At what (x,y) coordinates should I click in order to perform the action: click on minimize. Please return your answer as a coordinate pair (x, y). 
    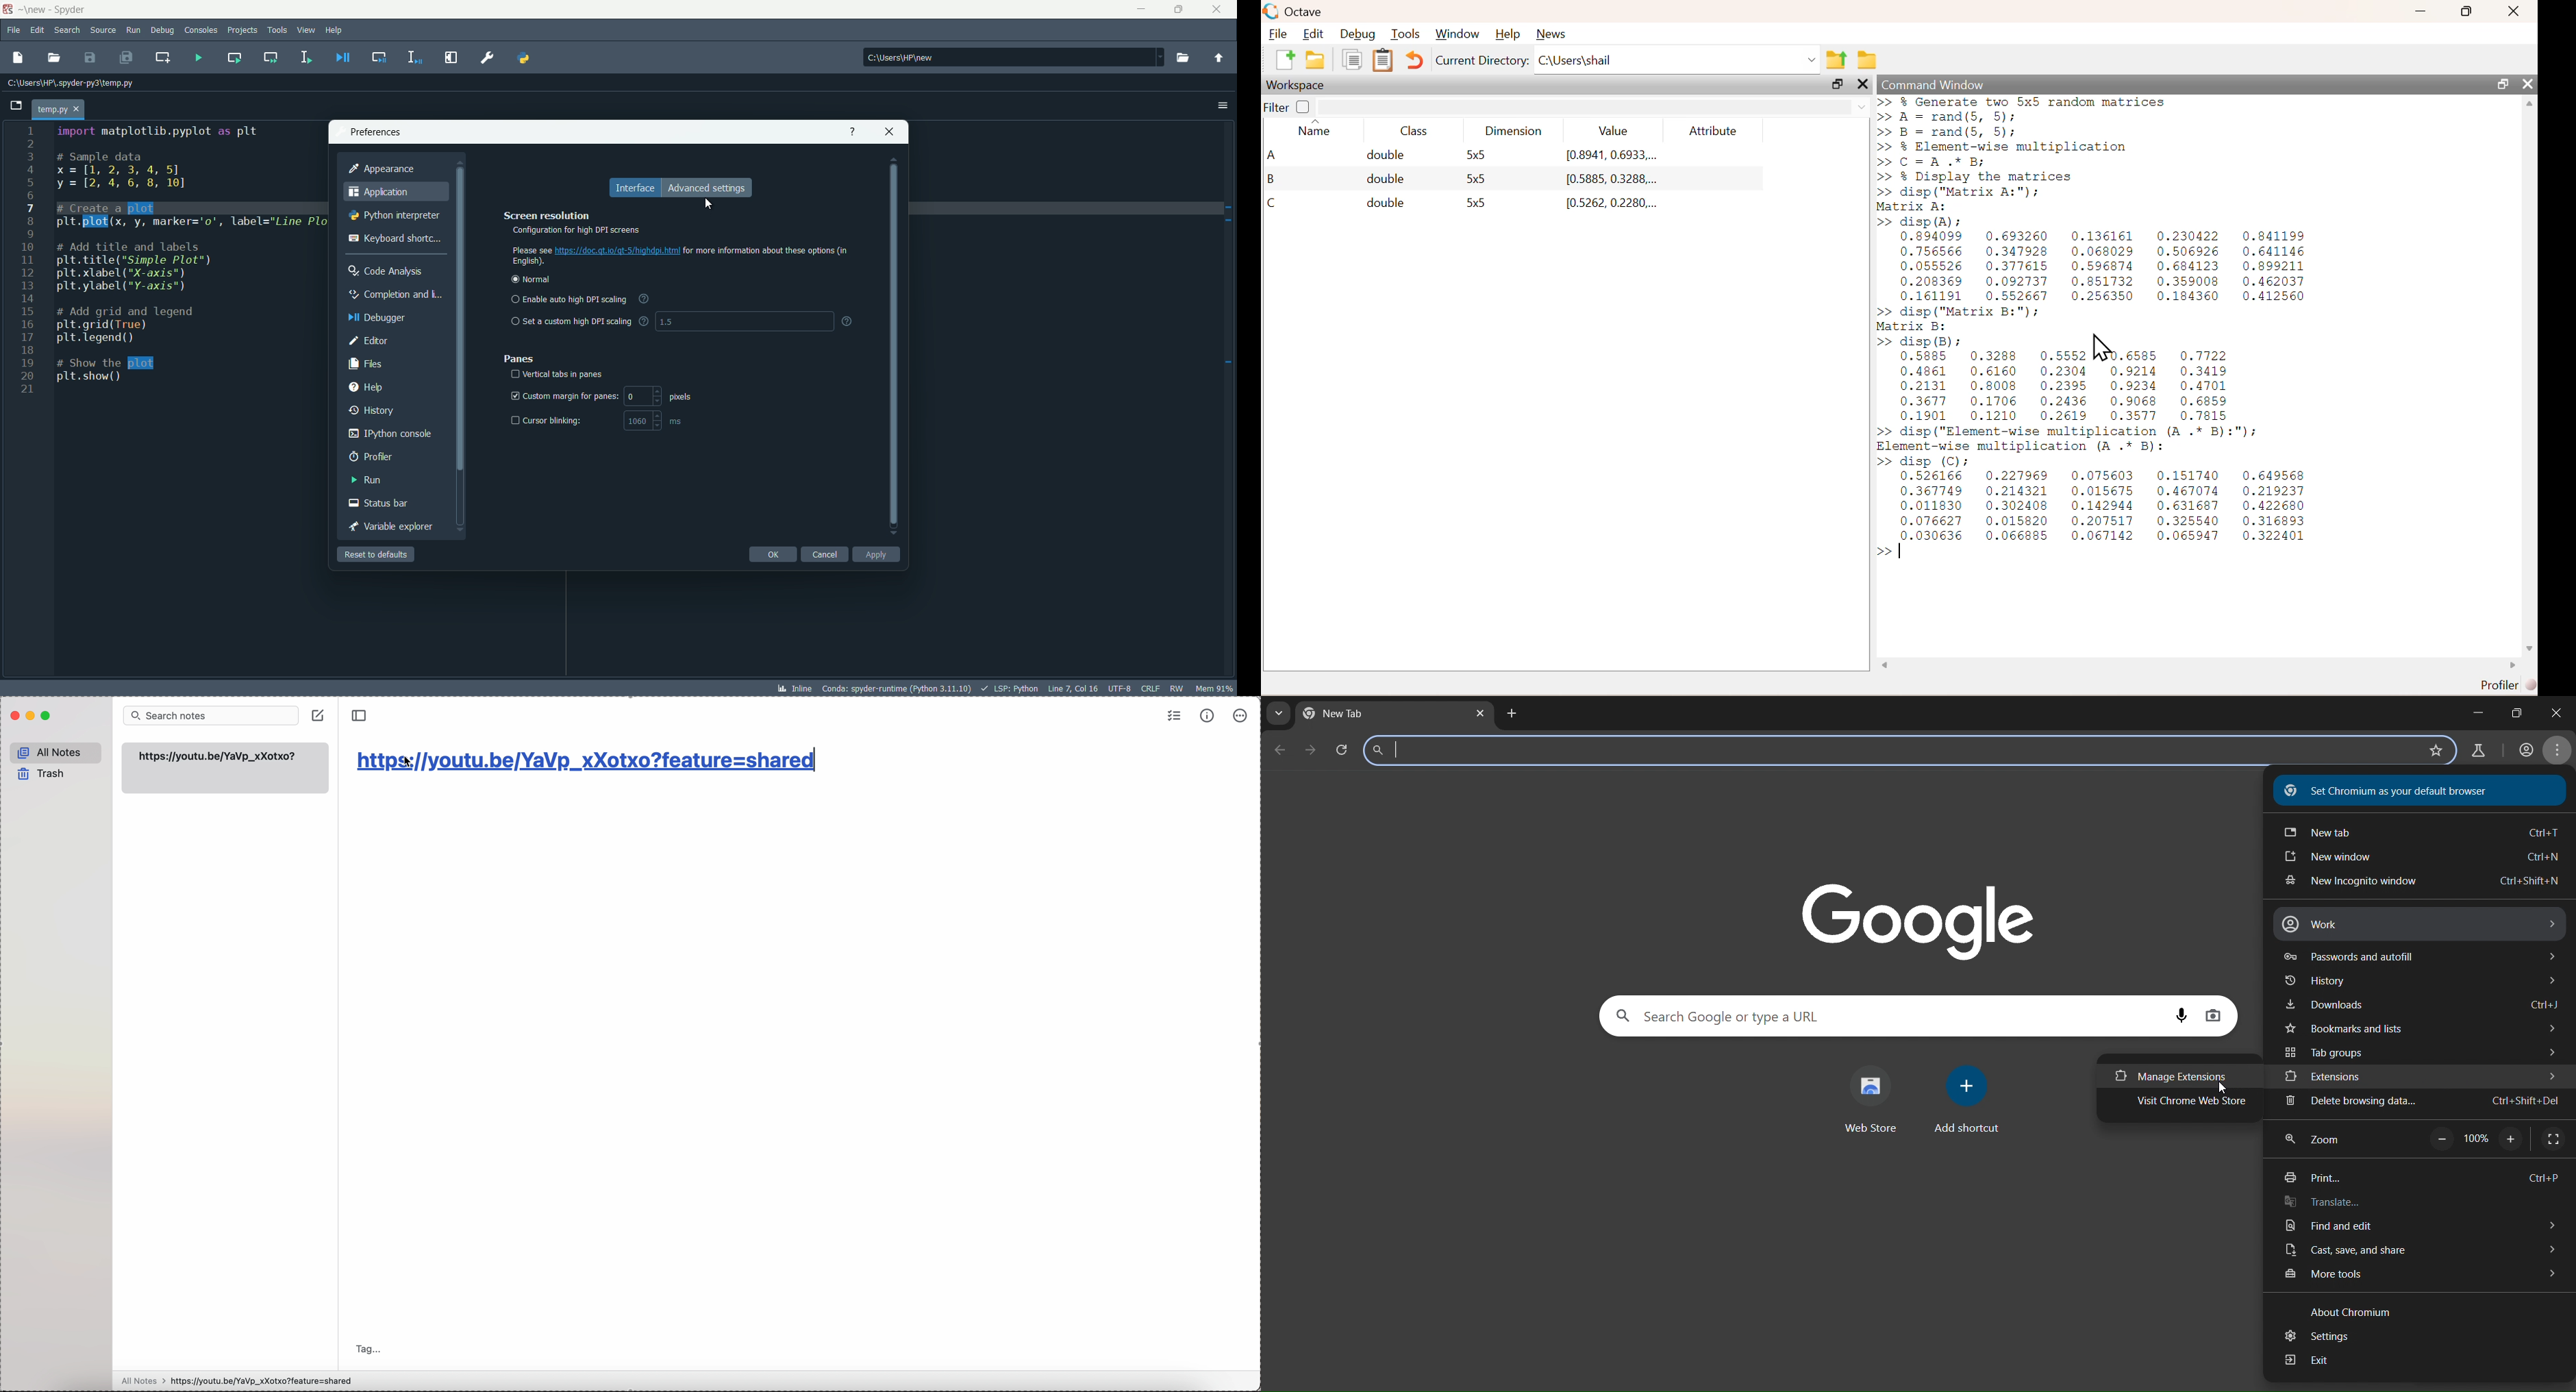
    Looking at the image, I should click on (31, 717).